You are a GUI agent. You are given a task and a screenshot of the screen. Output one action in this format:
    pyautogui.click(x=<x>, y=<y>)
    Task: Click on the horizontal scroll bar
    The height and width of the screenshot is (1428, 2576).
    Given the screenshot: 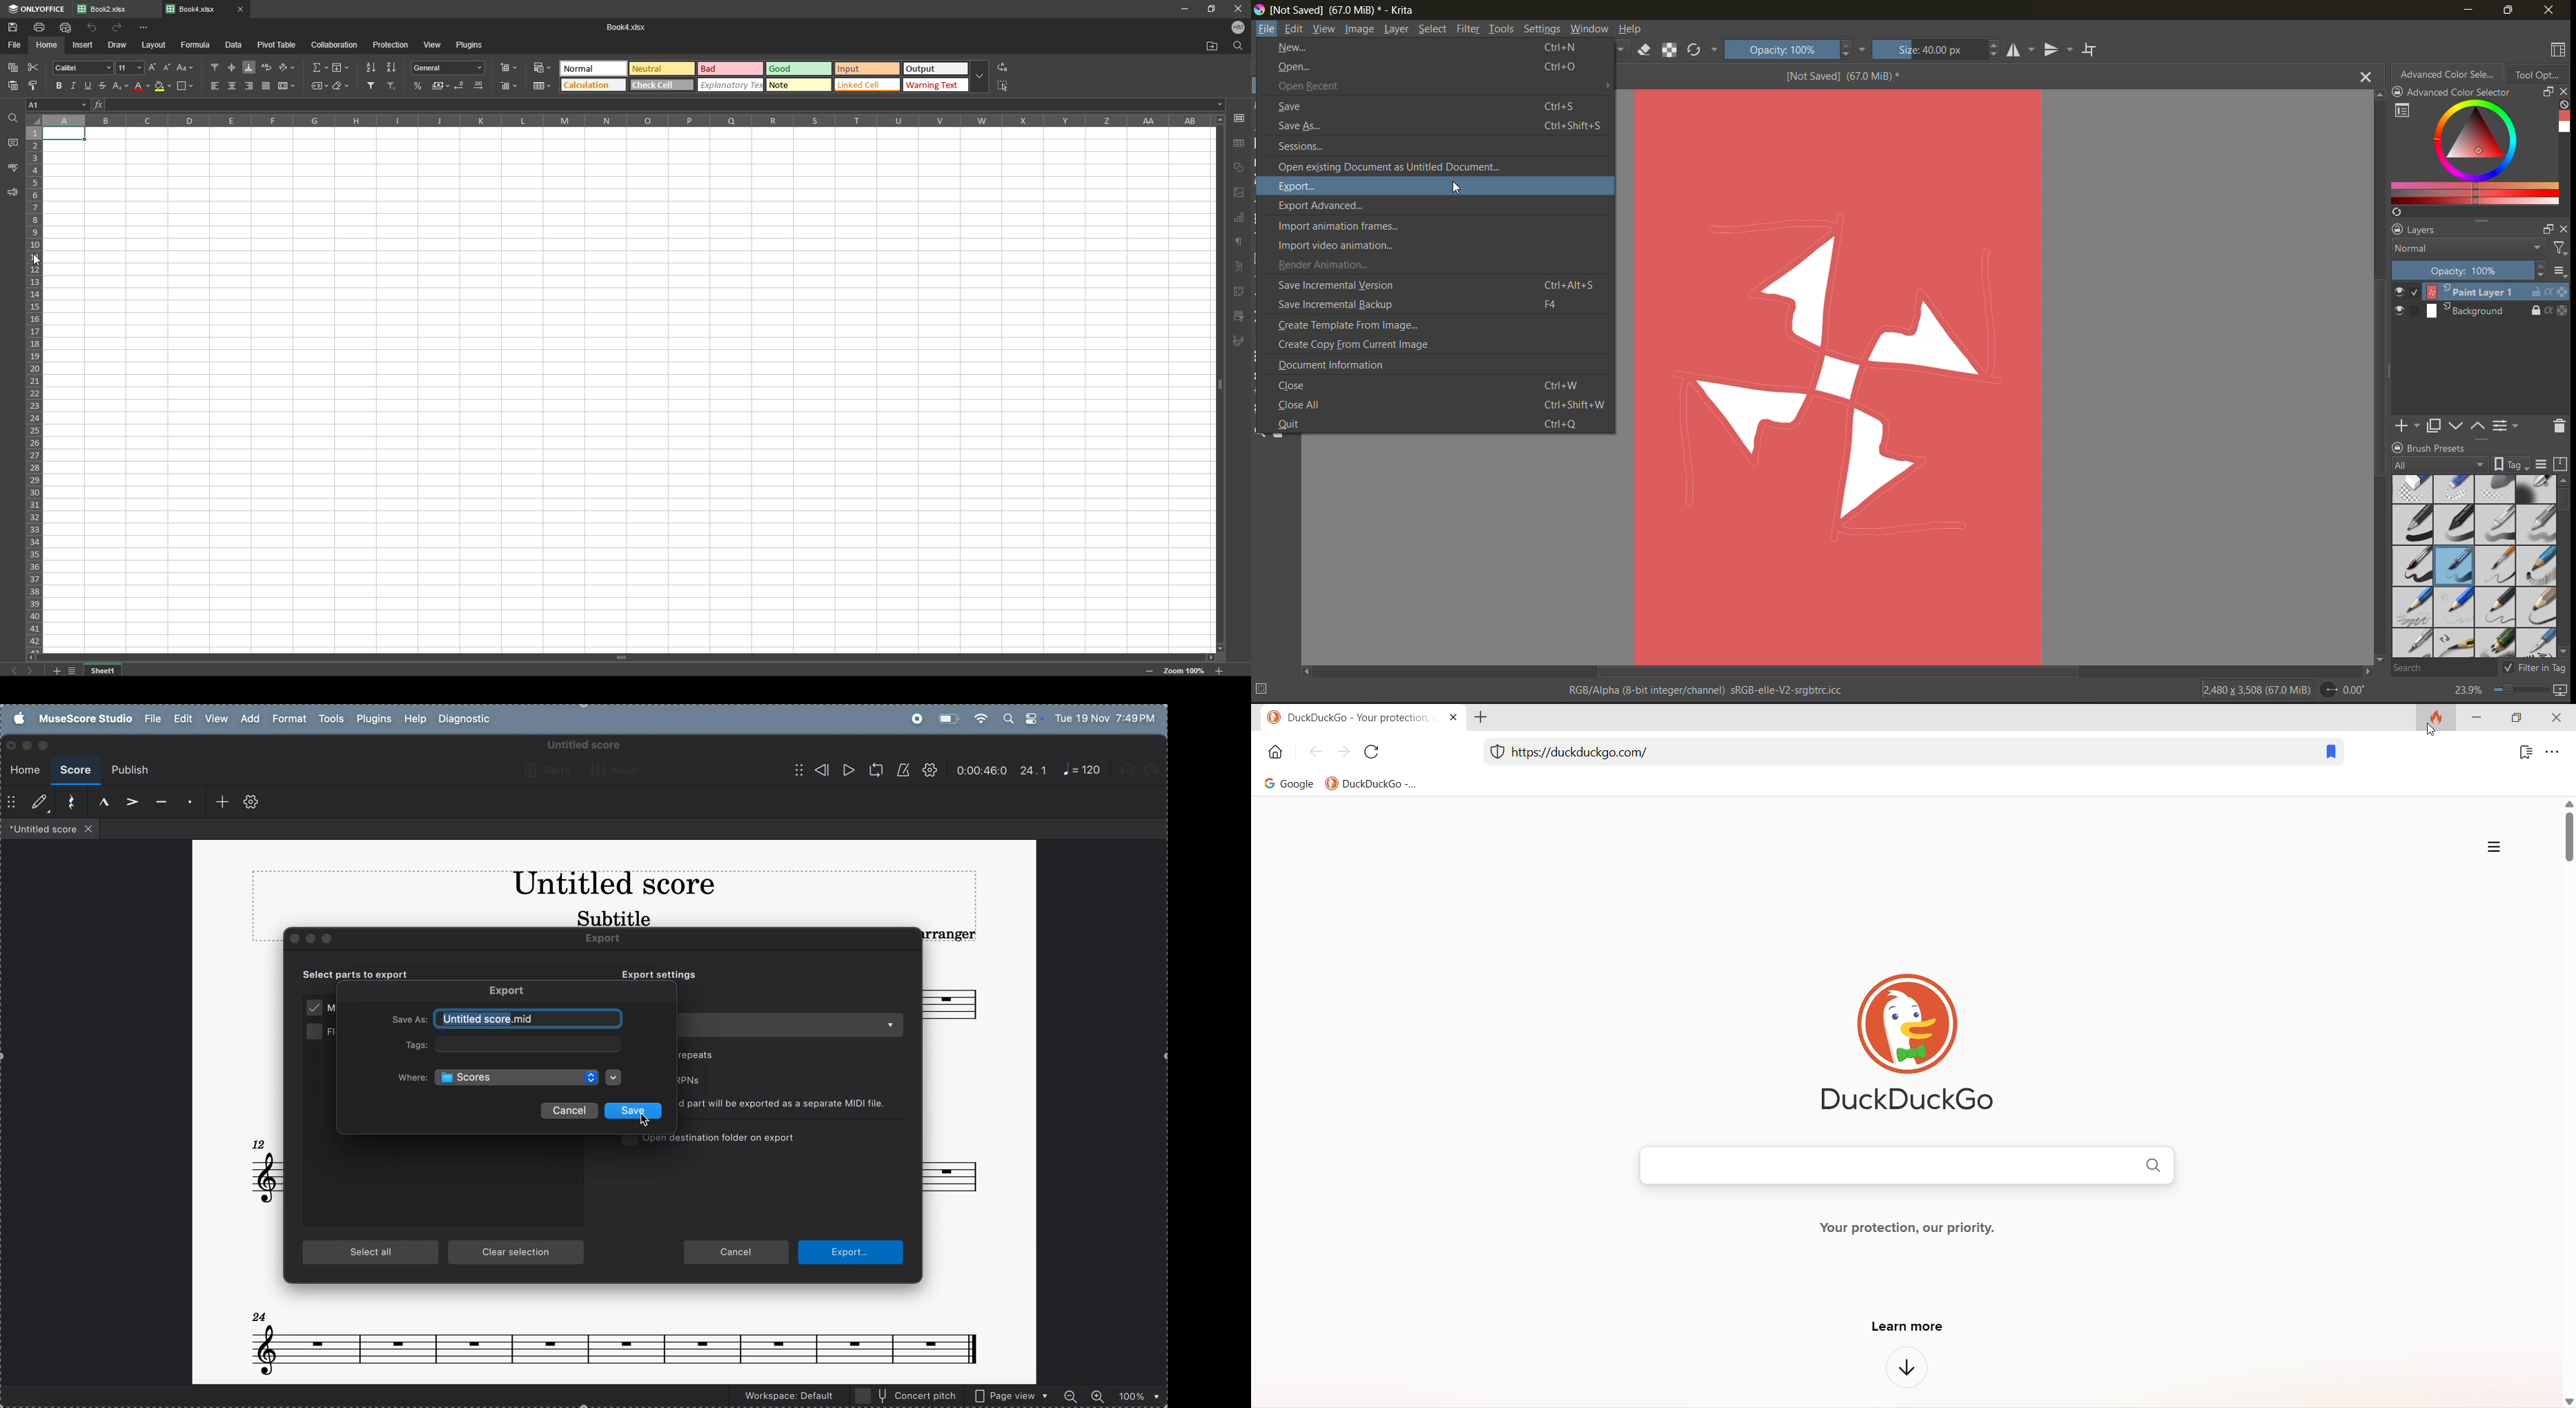 What is the action you would take?
    pyautogui.click(x=2563, y=501)
    